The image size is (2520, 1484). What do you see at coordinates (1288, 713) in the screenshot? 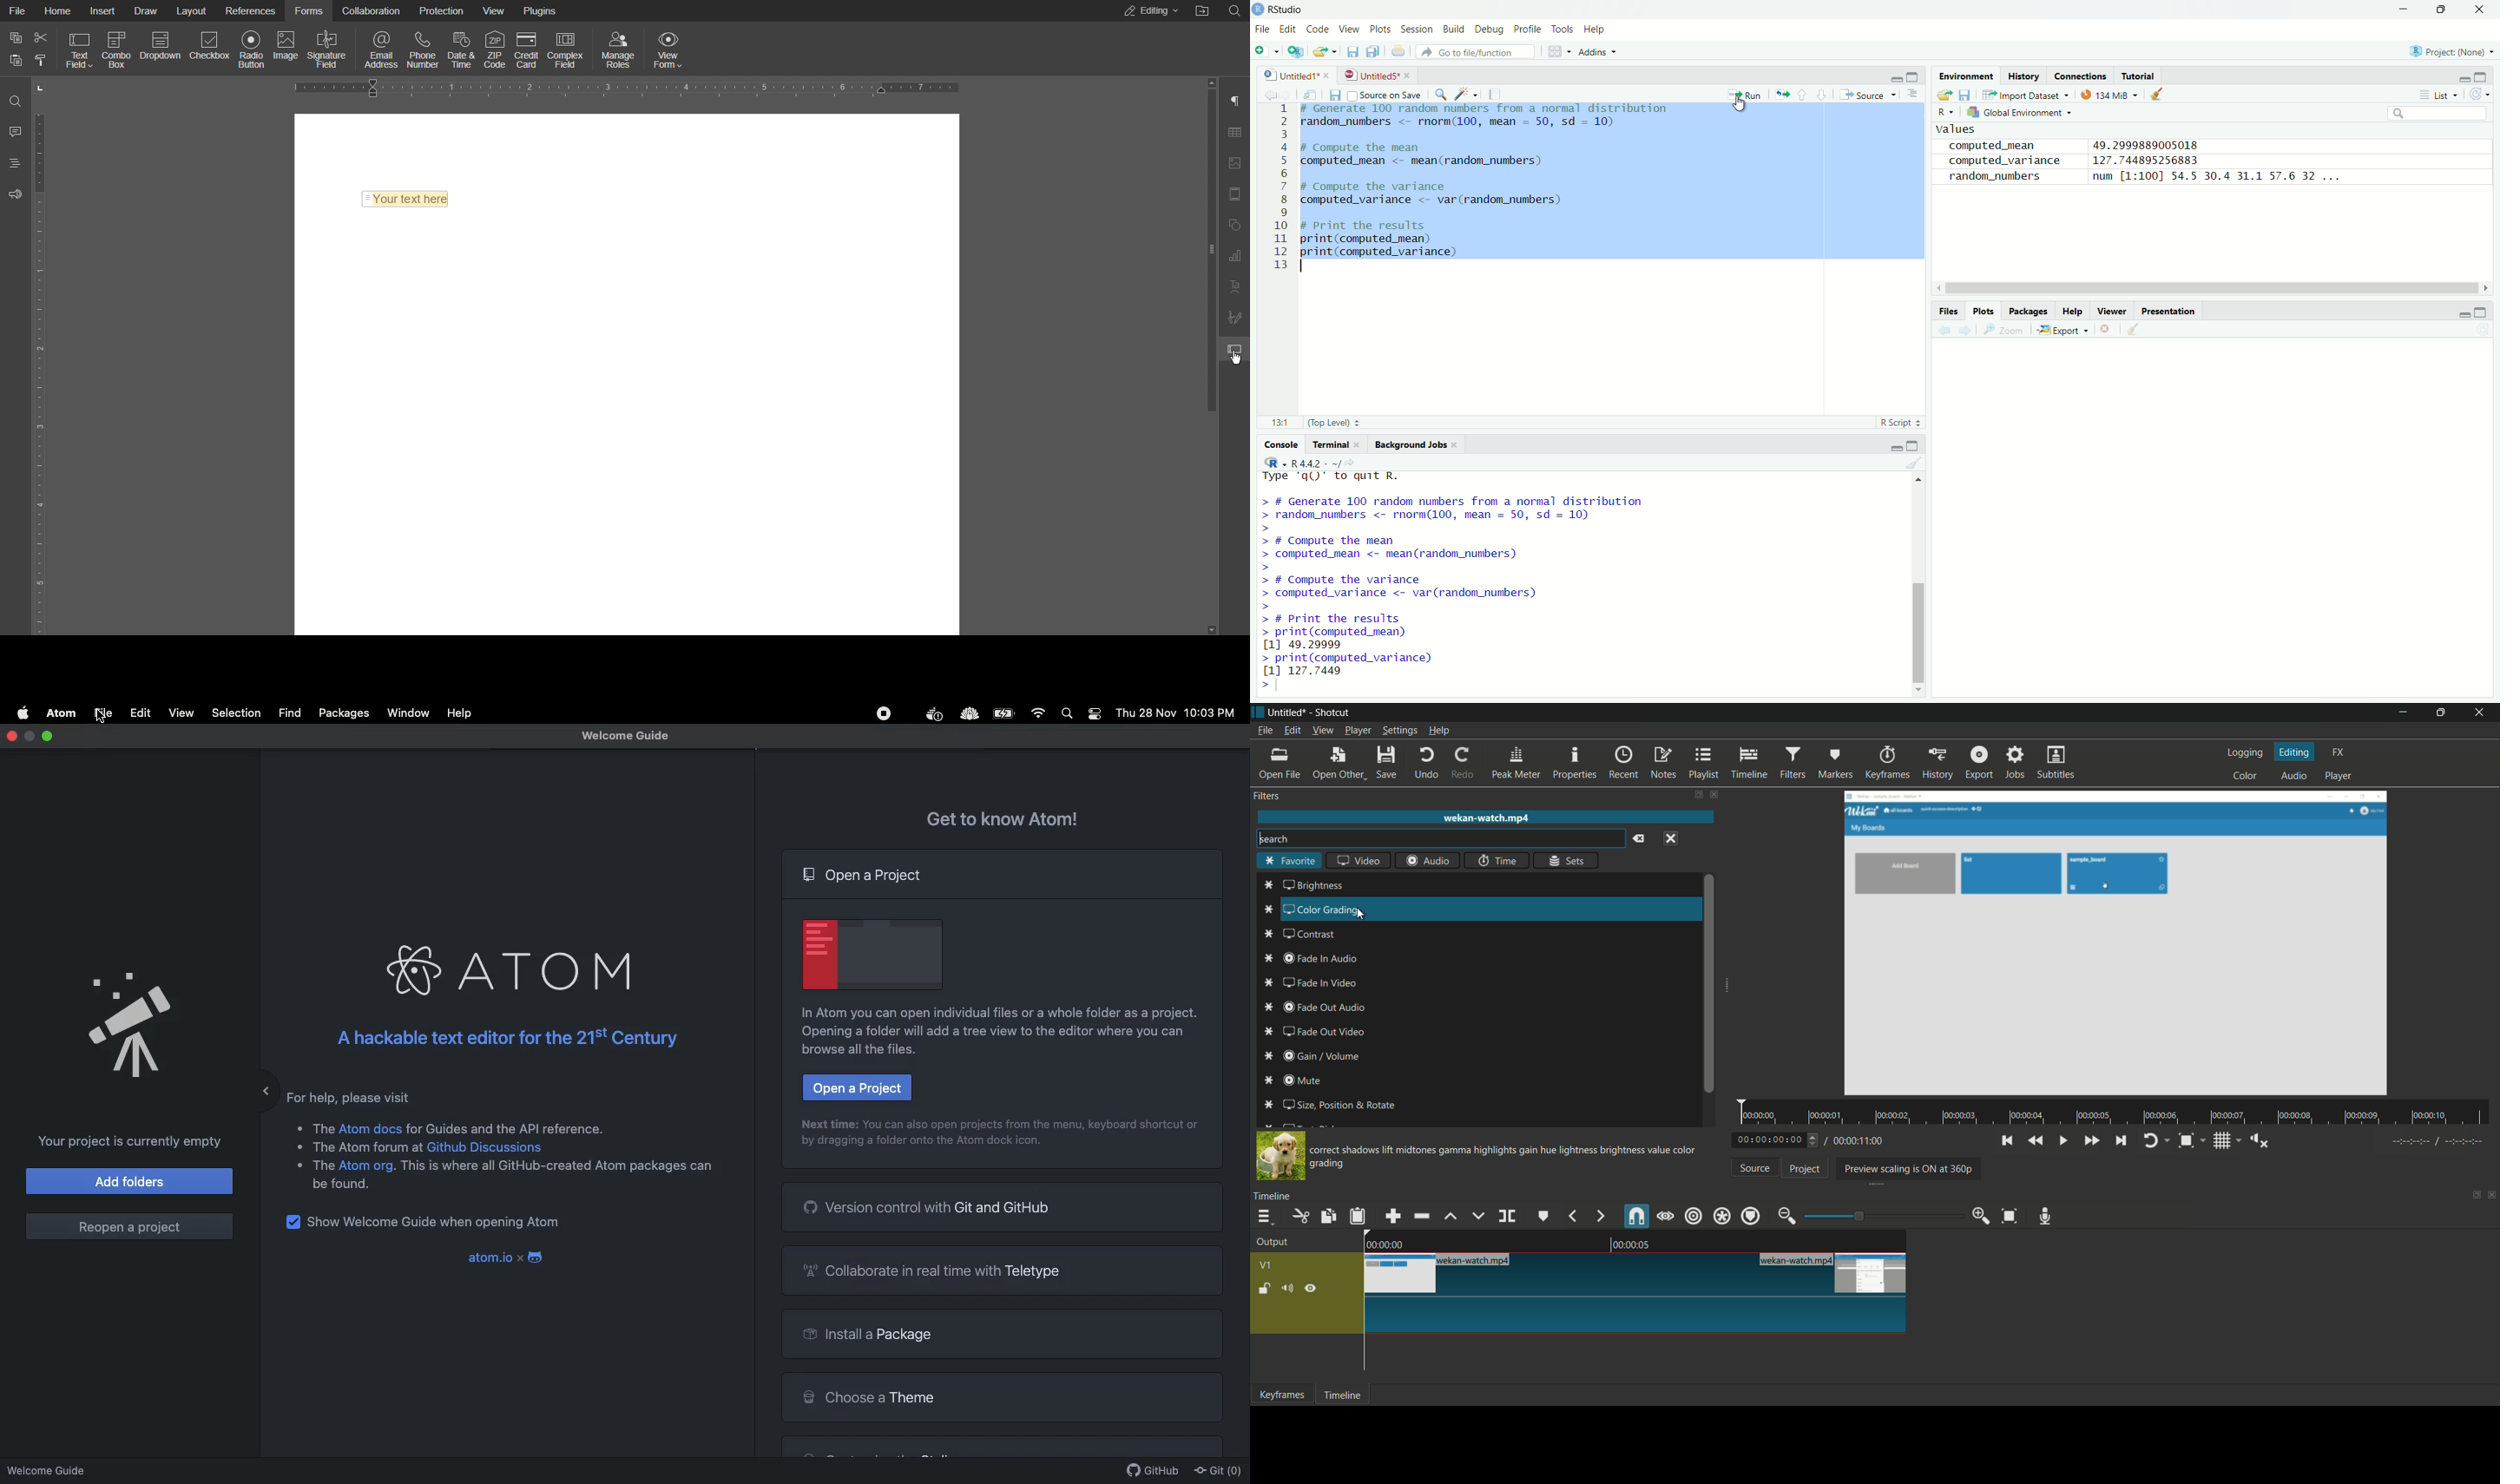
I see `project name` at bounding box center [1288, 713].